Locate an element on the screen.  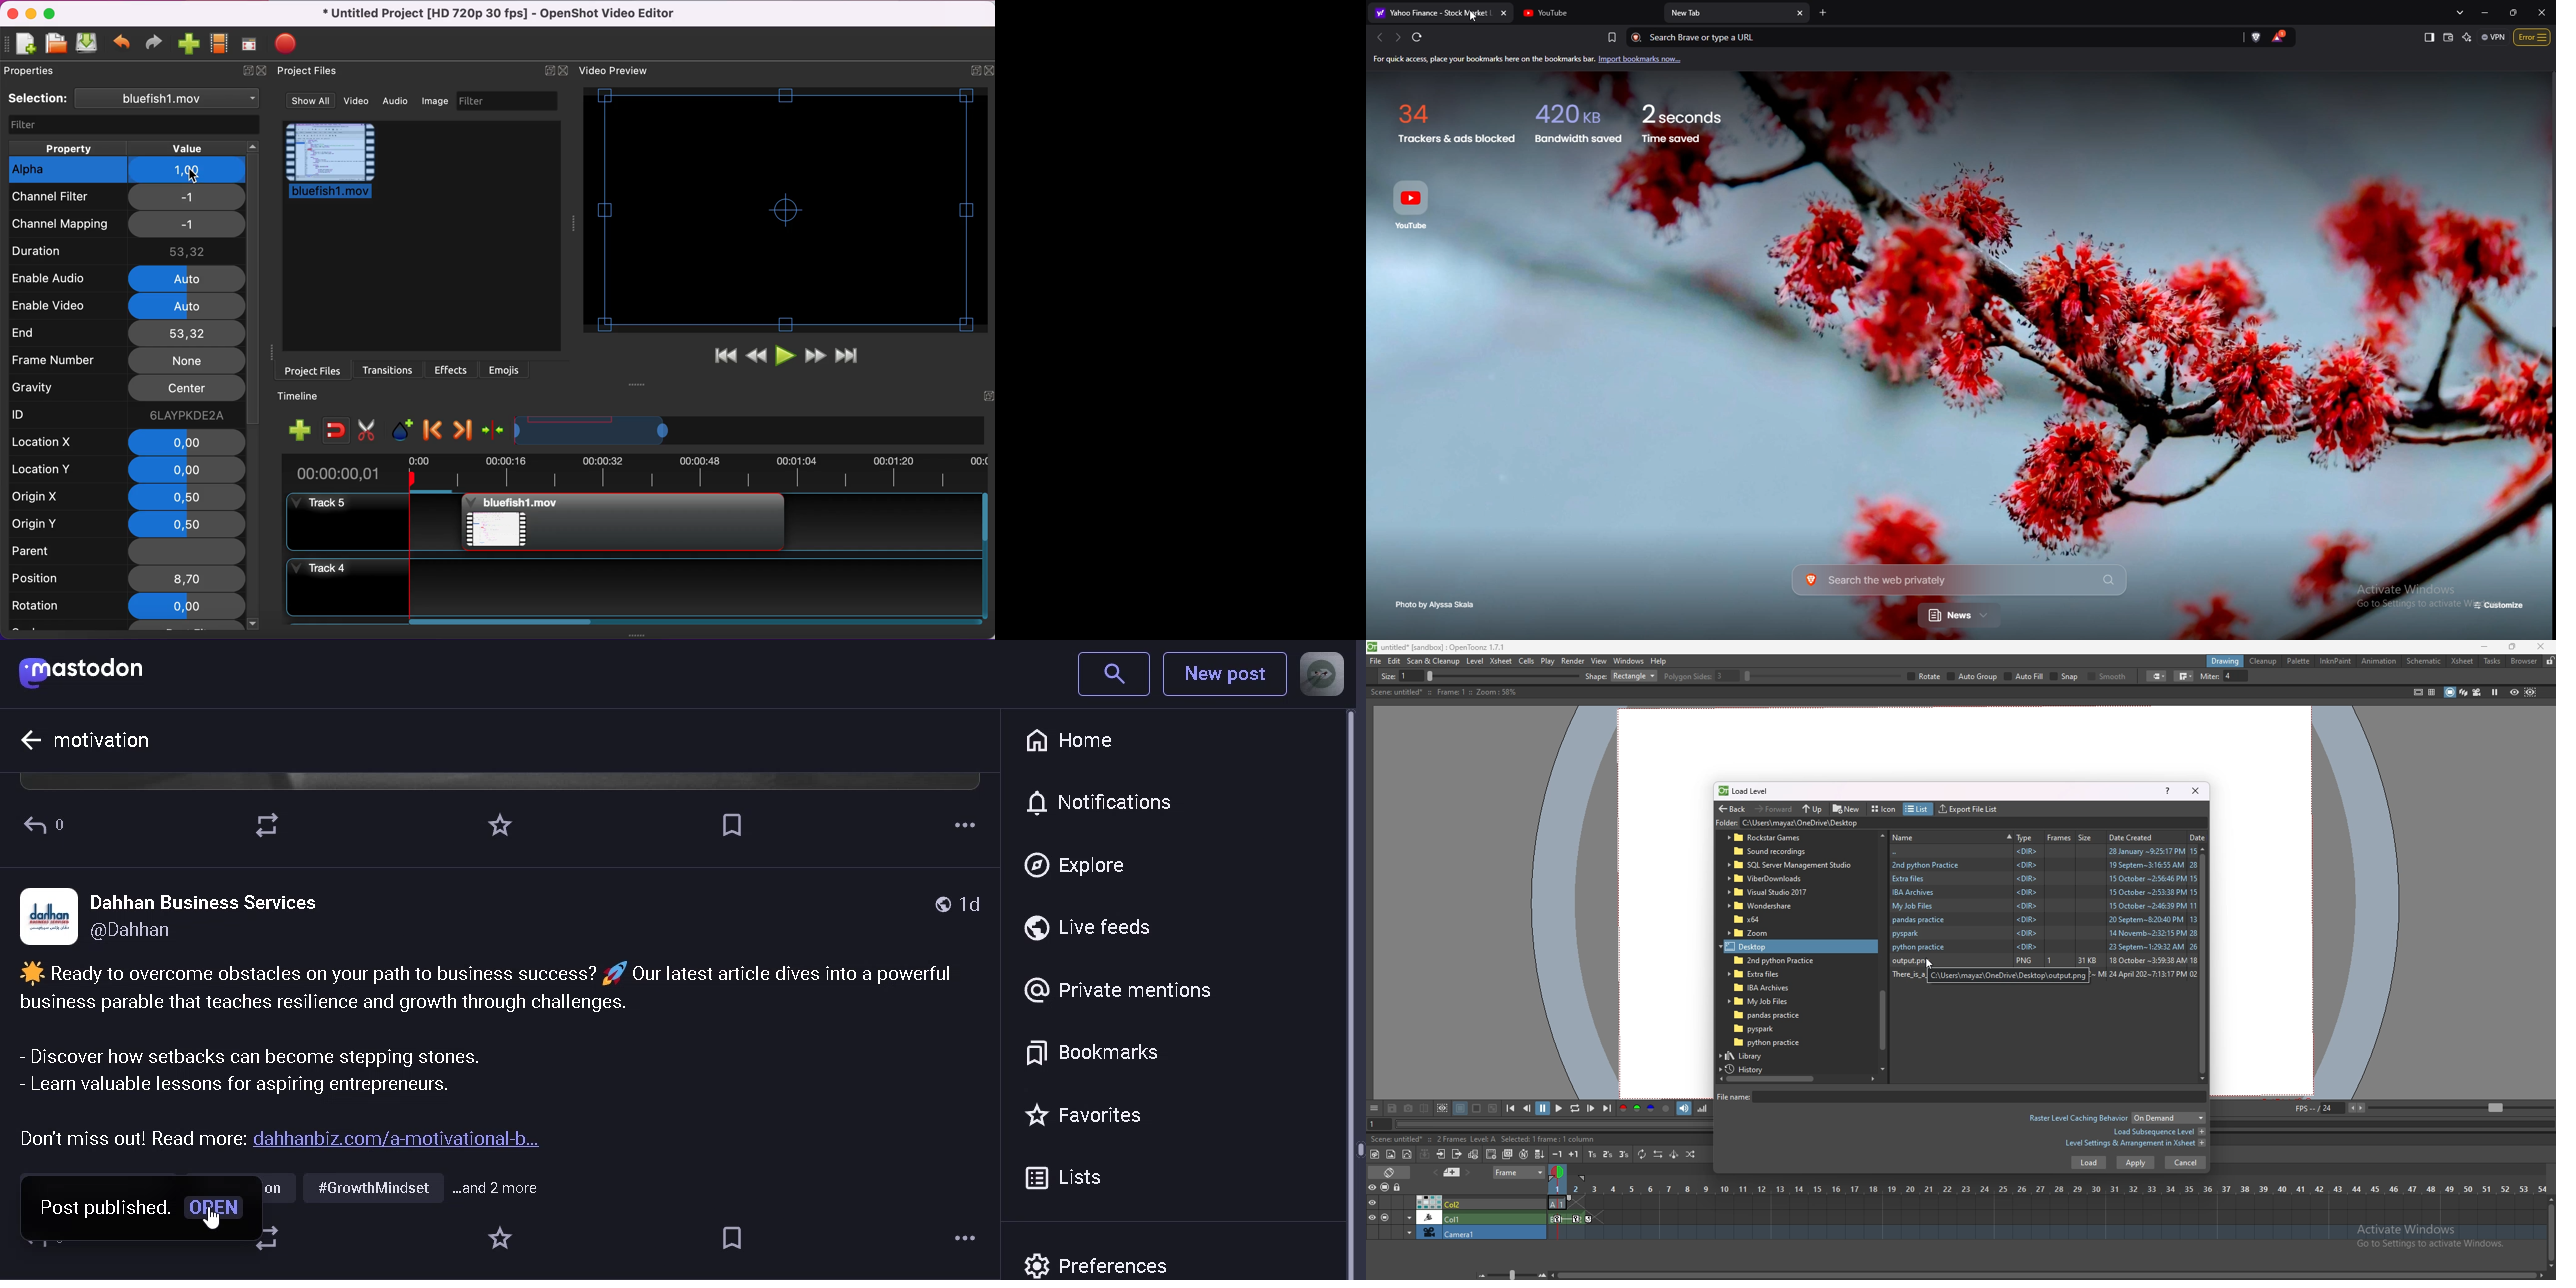
More is located at coordinates (967, 1236).